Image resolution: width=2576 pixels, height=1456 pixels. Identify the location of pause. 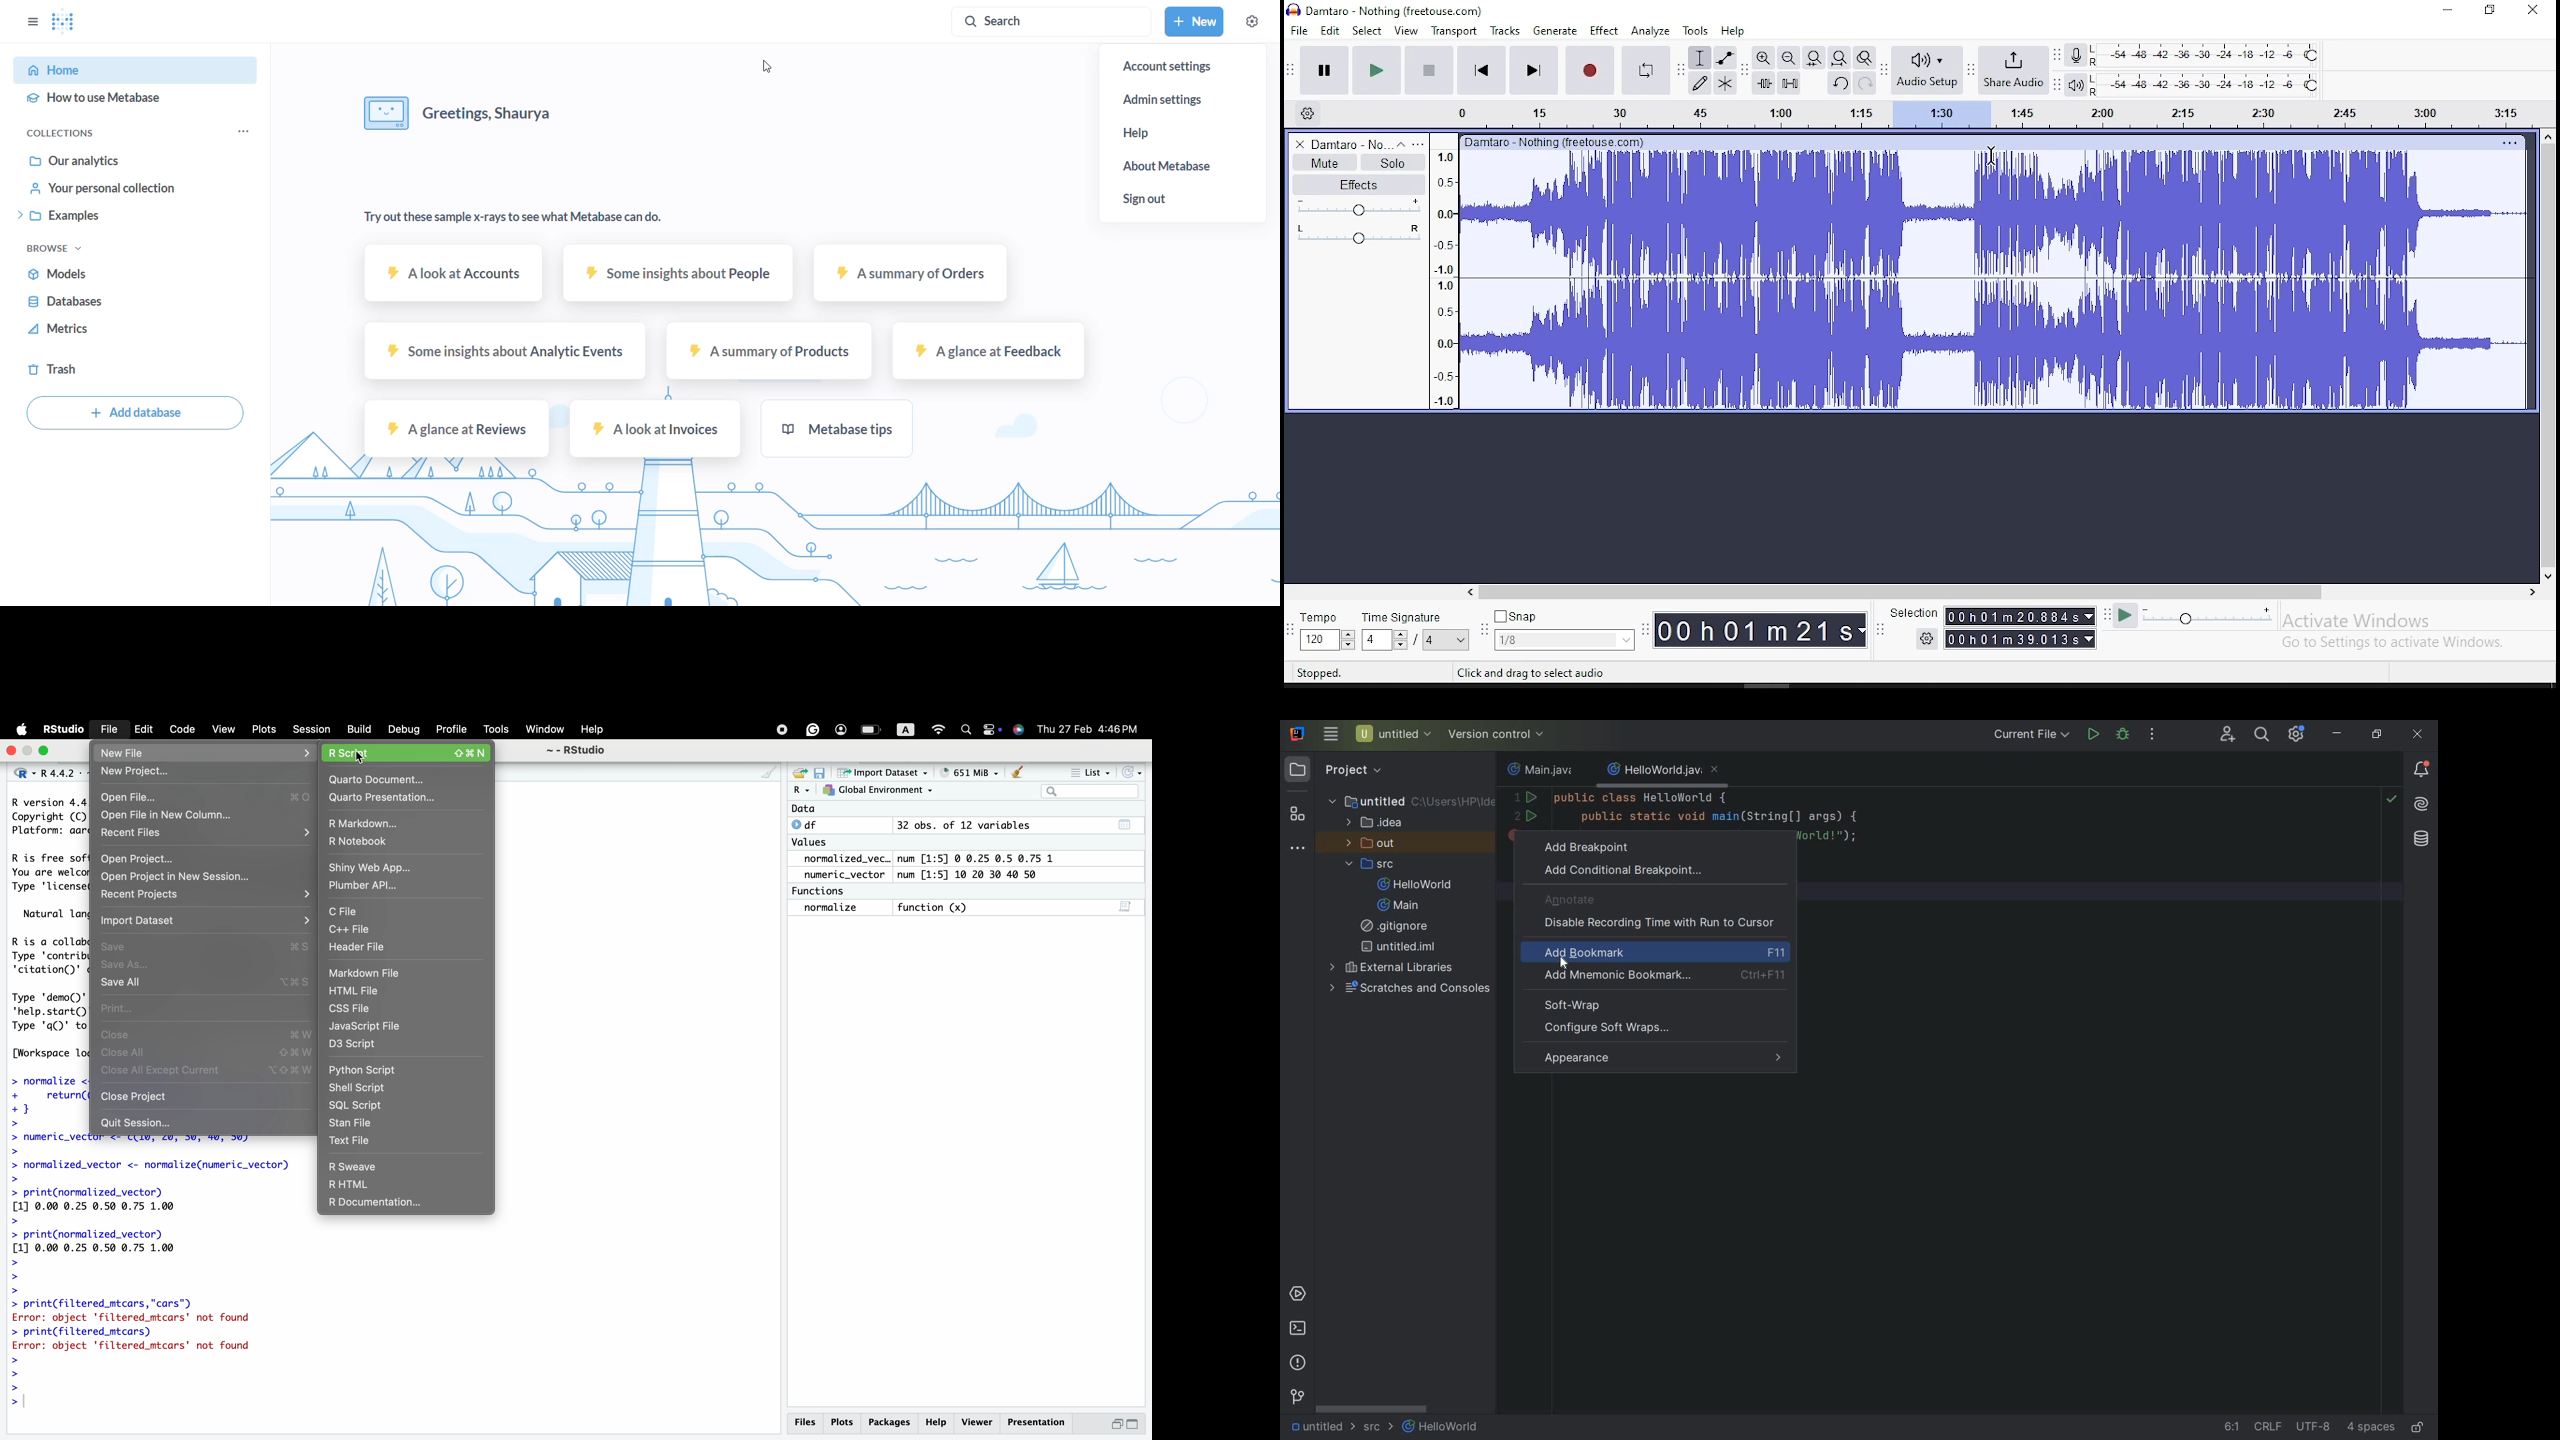
(1326, 71).